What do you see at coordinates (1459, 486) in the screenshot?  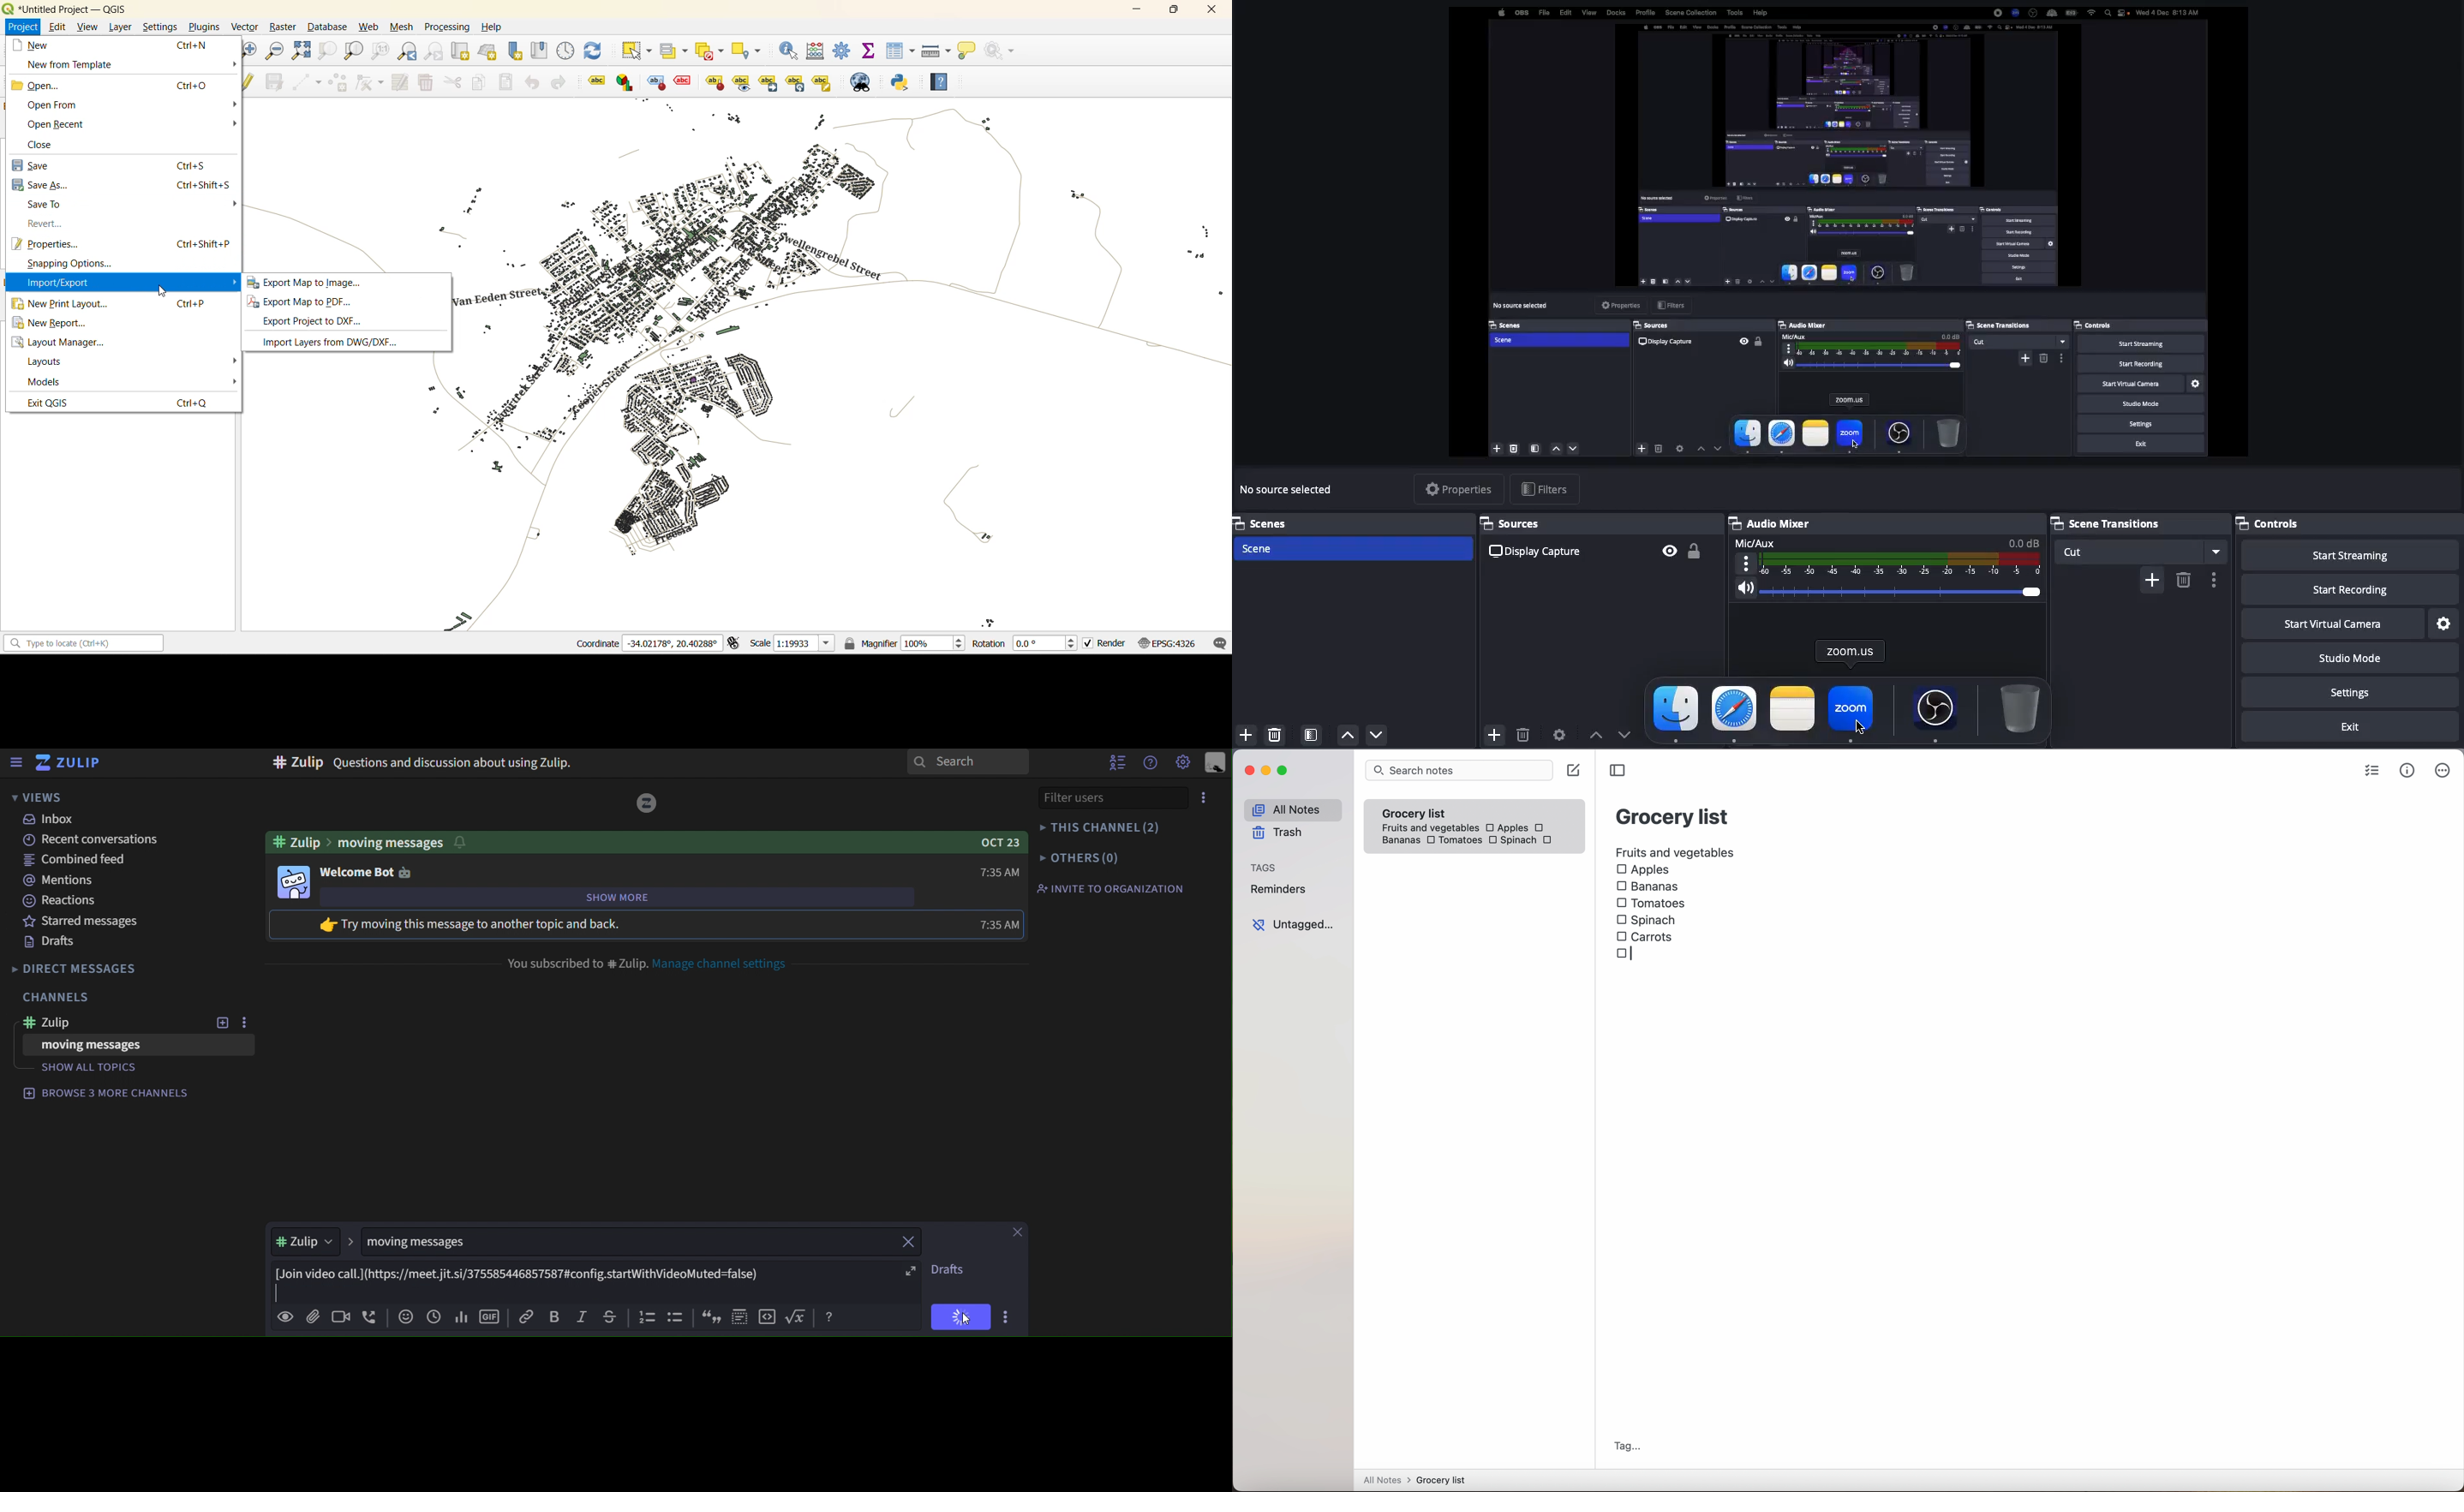 I see `Properties` at bounding box center [1459, 486].